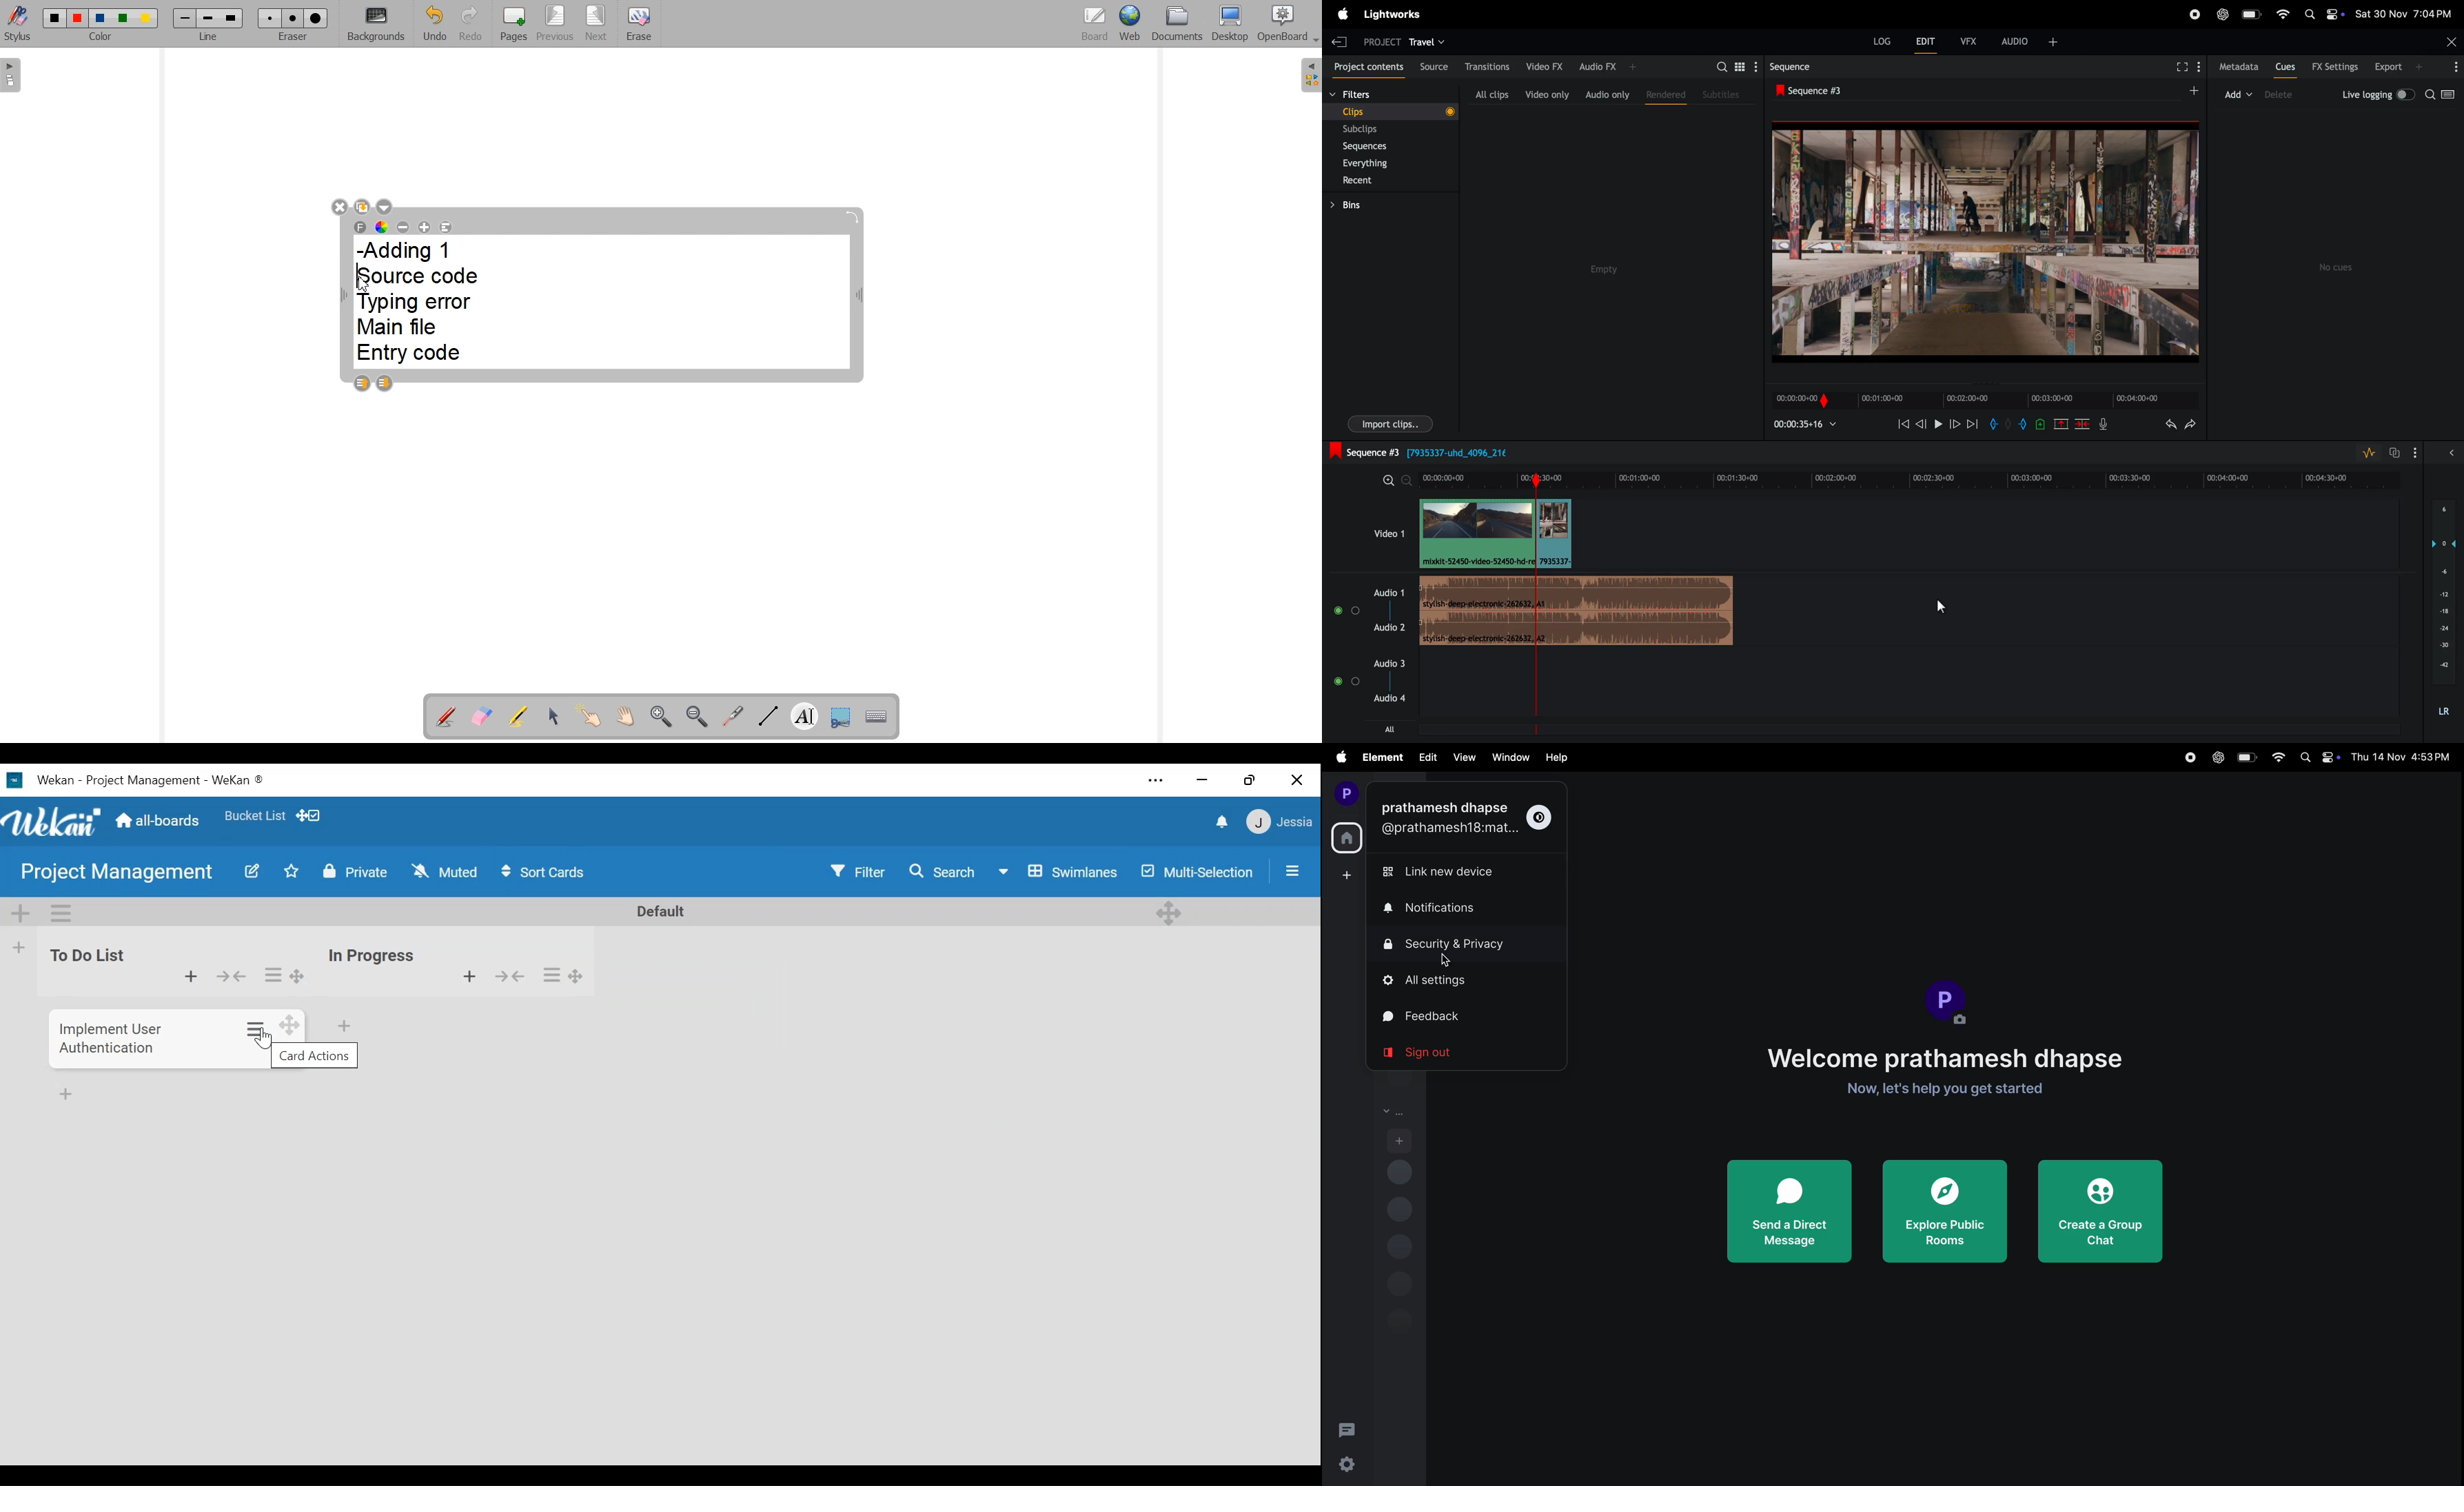 The width and height of the screenshot is (2464, 1512). Describe the element at coordinates (2400, 67) in the screenshot. I see `export +` at that location.